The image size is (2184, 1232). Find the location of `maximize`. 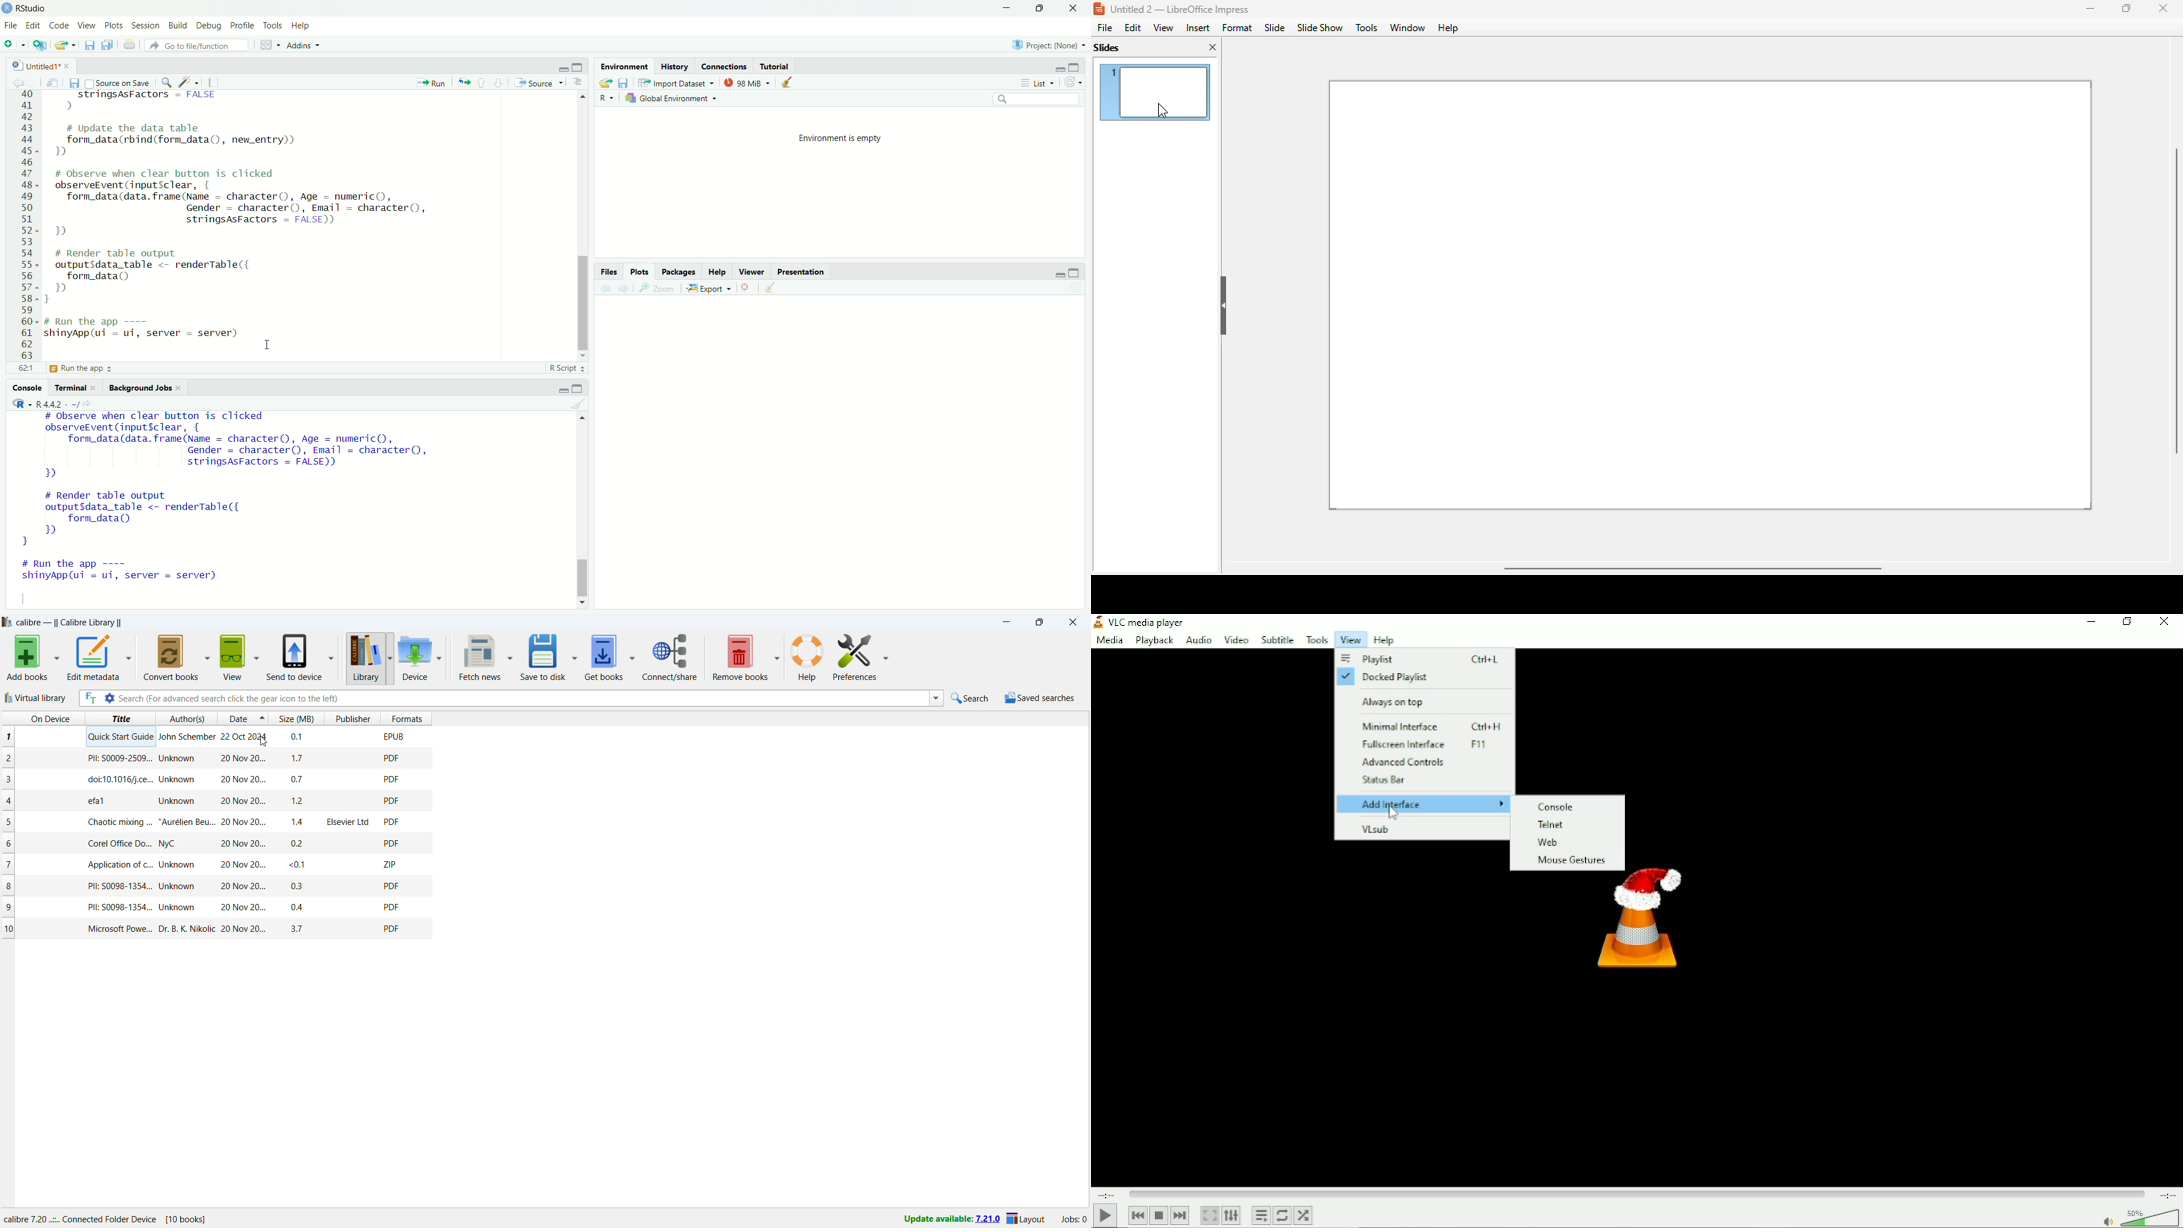

maximize is located at coordinates (1044, 8).